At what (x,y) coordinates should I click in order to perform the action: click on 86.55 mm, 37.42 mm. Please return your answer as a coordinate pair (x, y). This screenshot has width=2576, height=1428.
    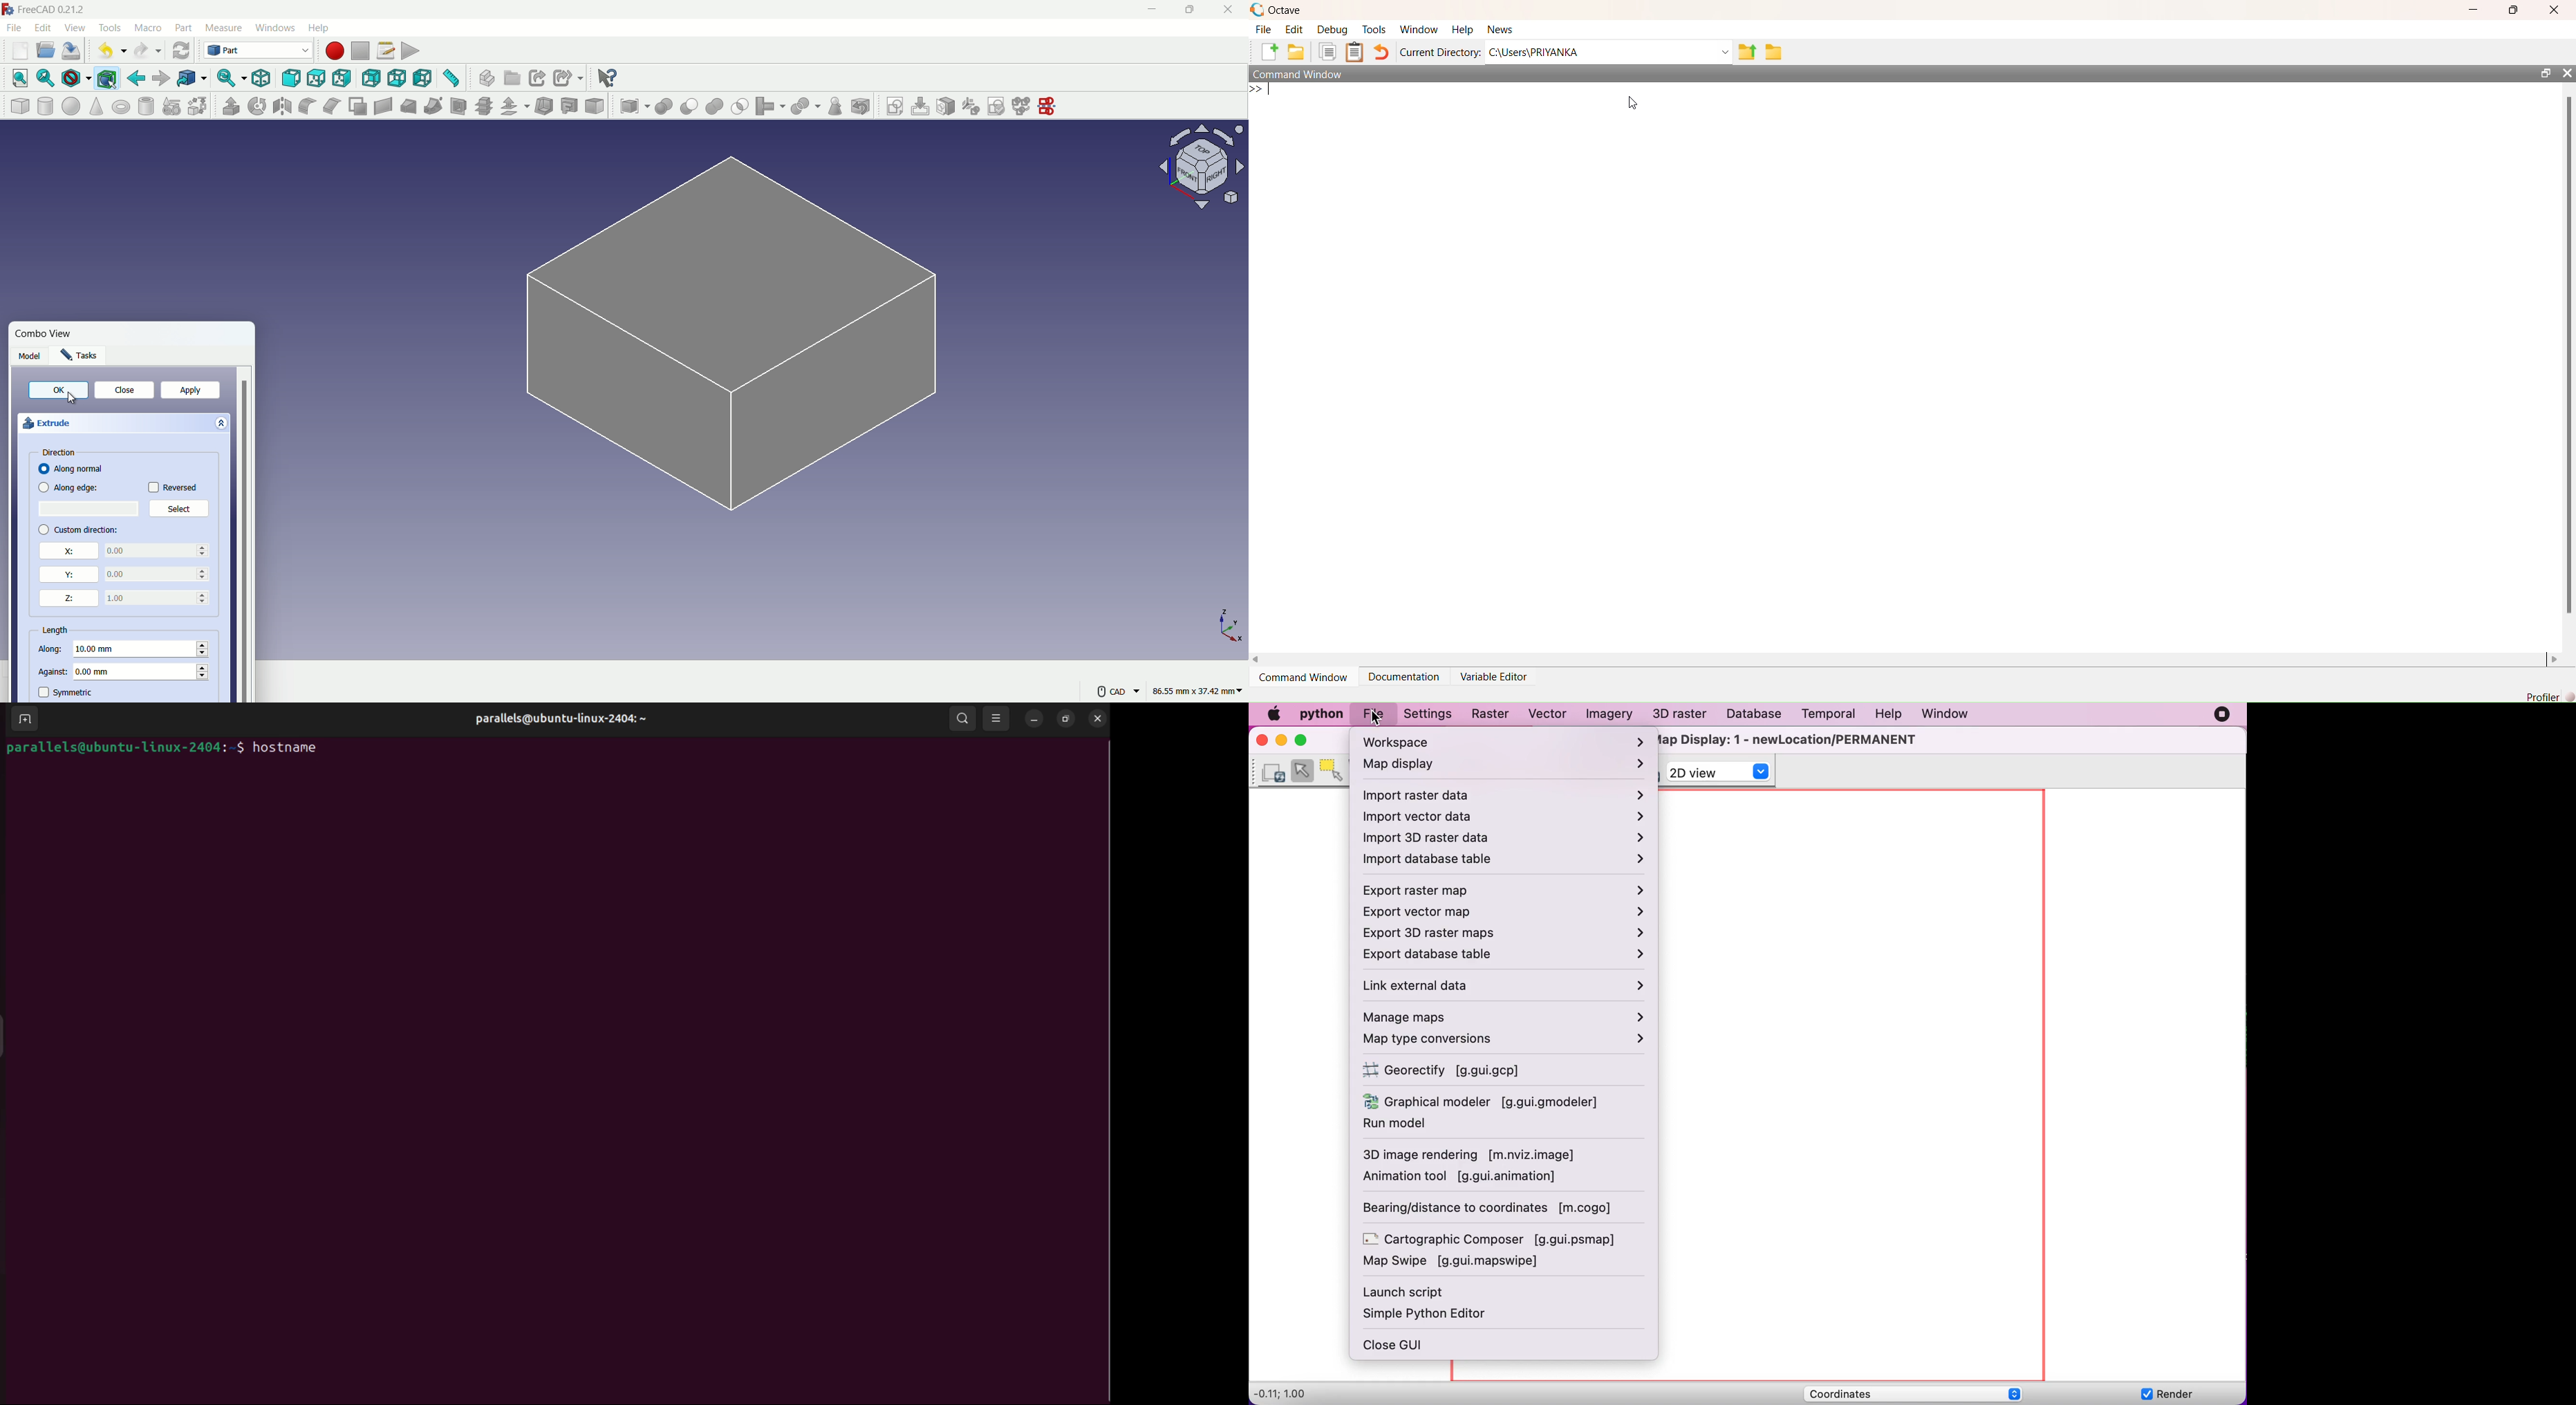
    Looking at the image, I should click on (1198, 690).